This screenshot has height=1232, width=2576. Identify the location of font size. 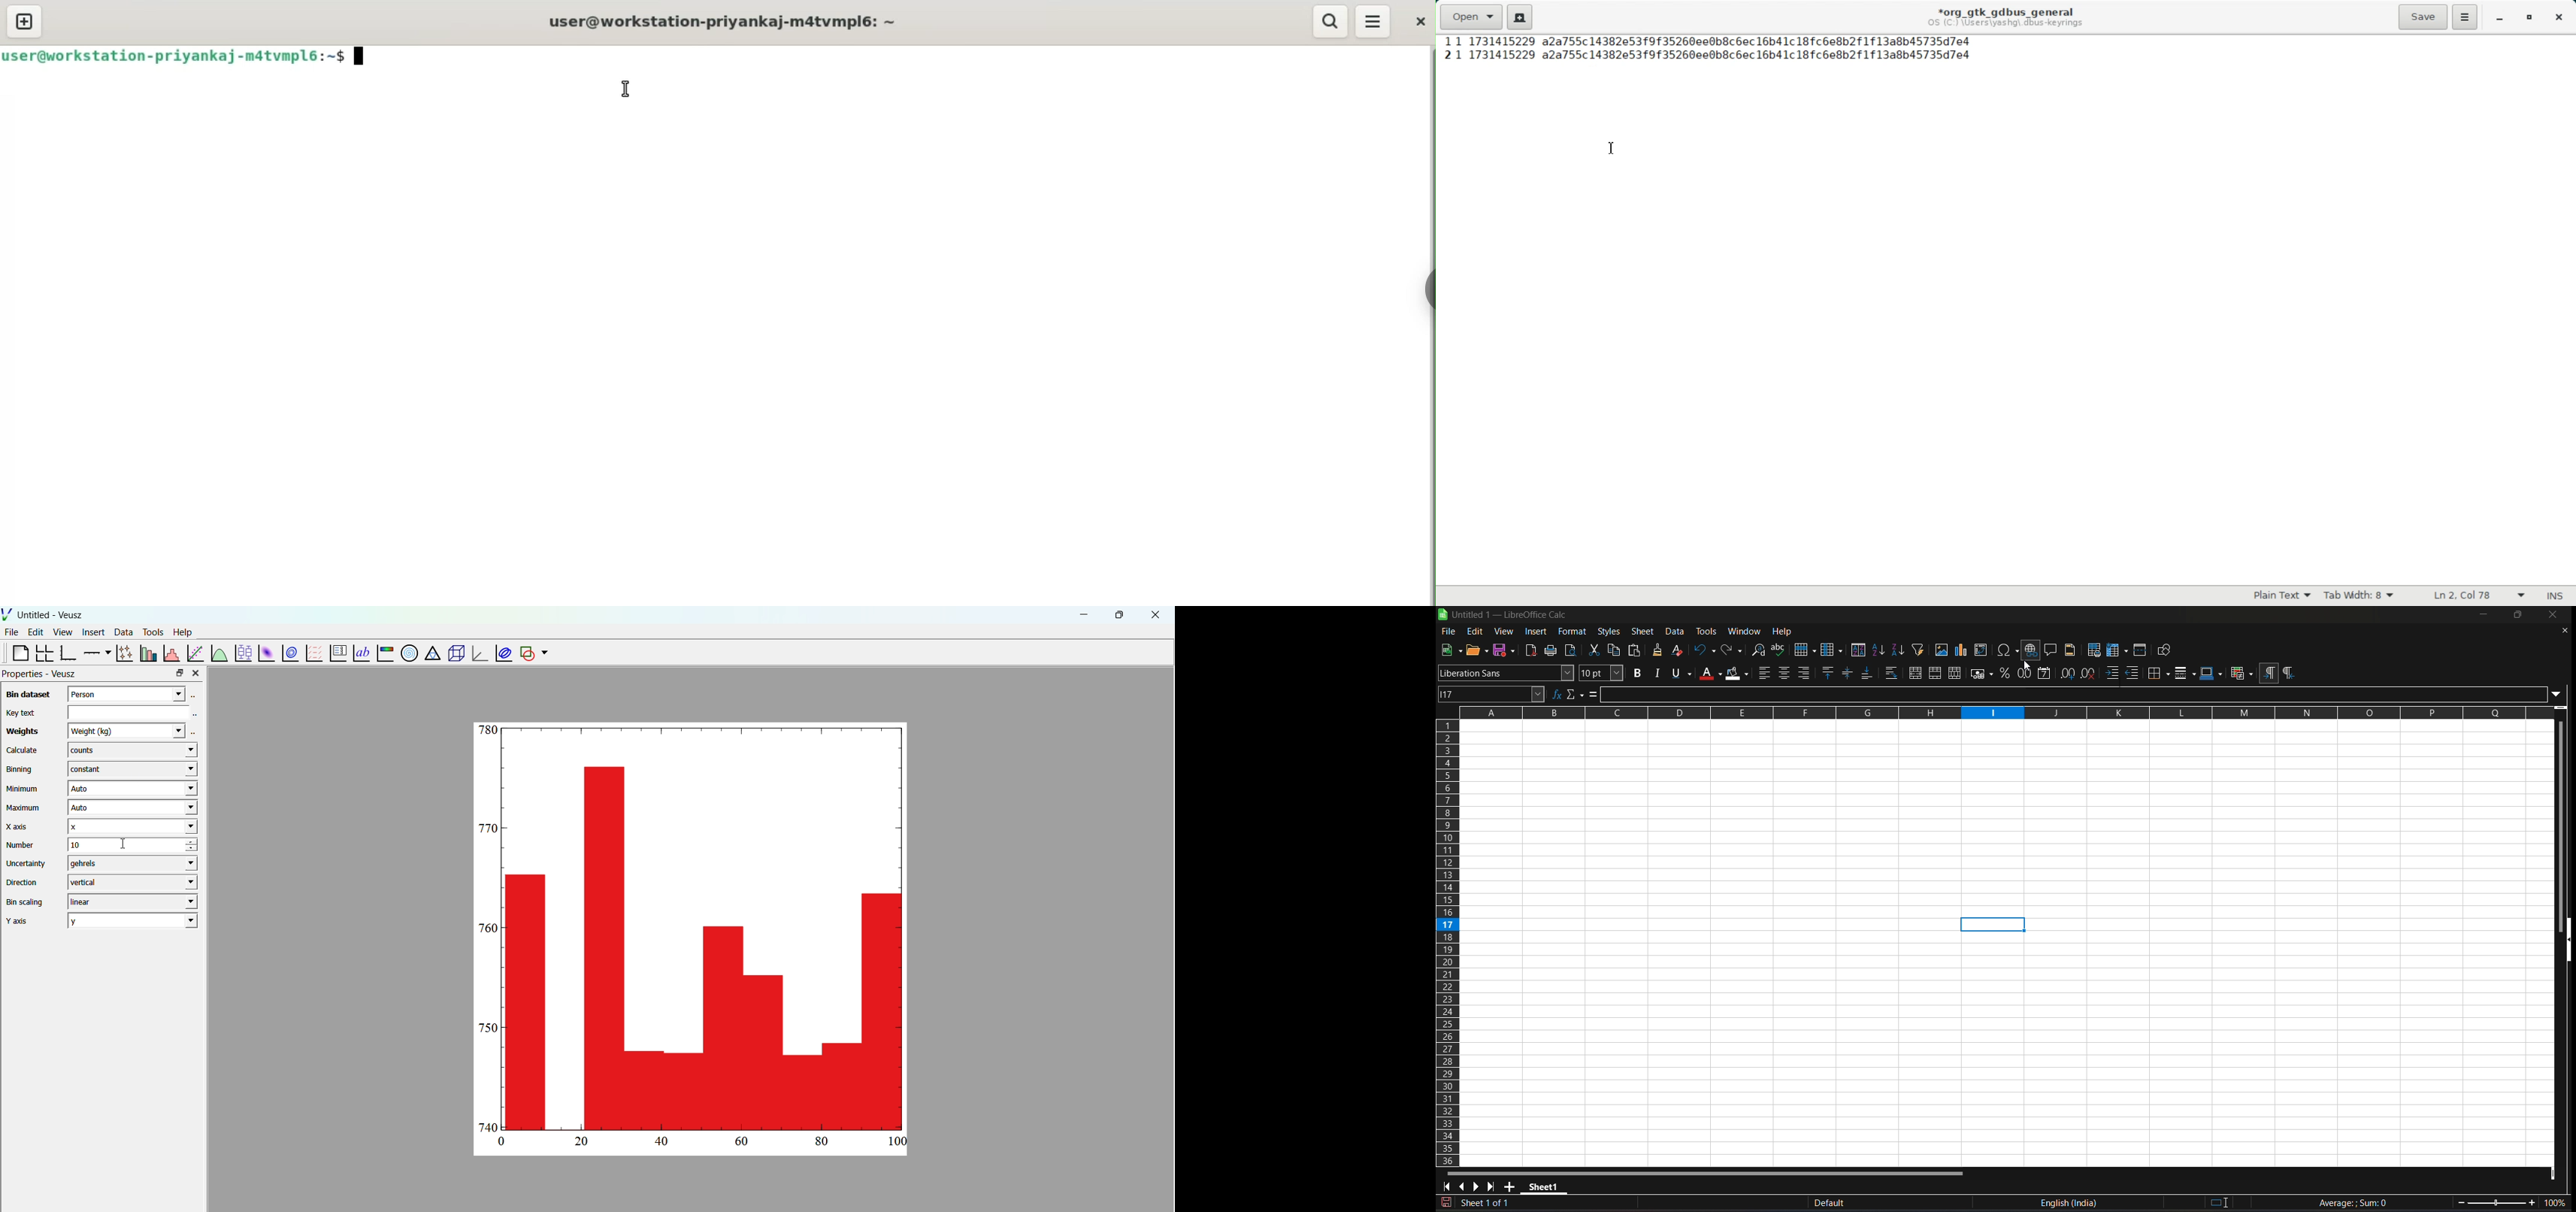
(1603, 673).